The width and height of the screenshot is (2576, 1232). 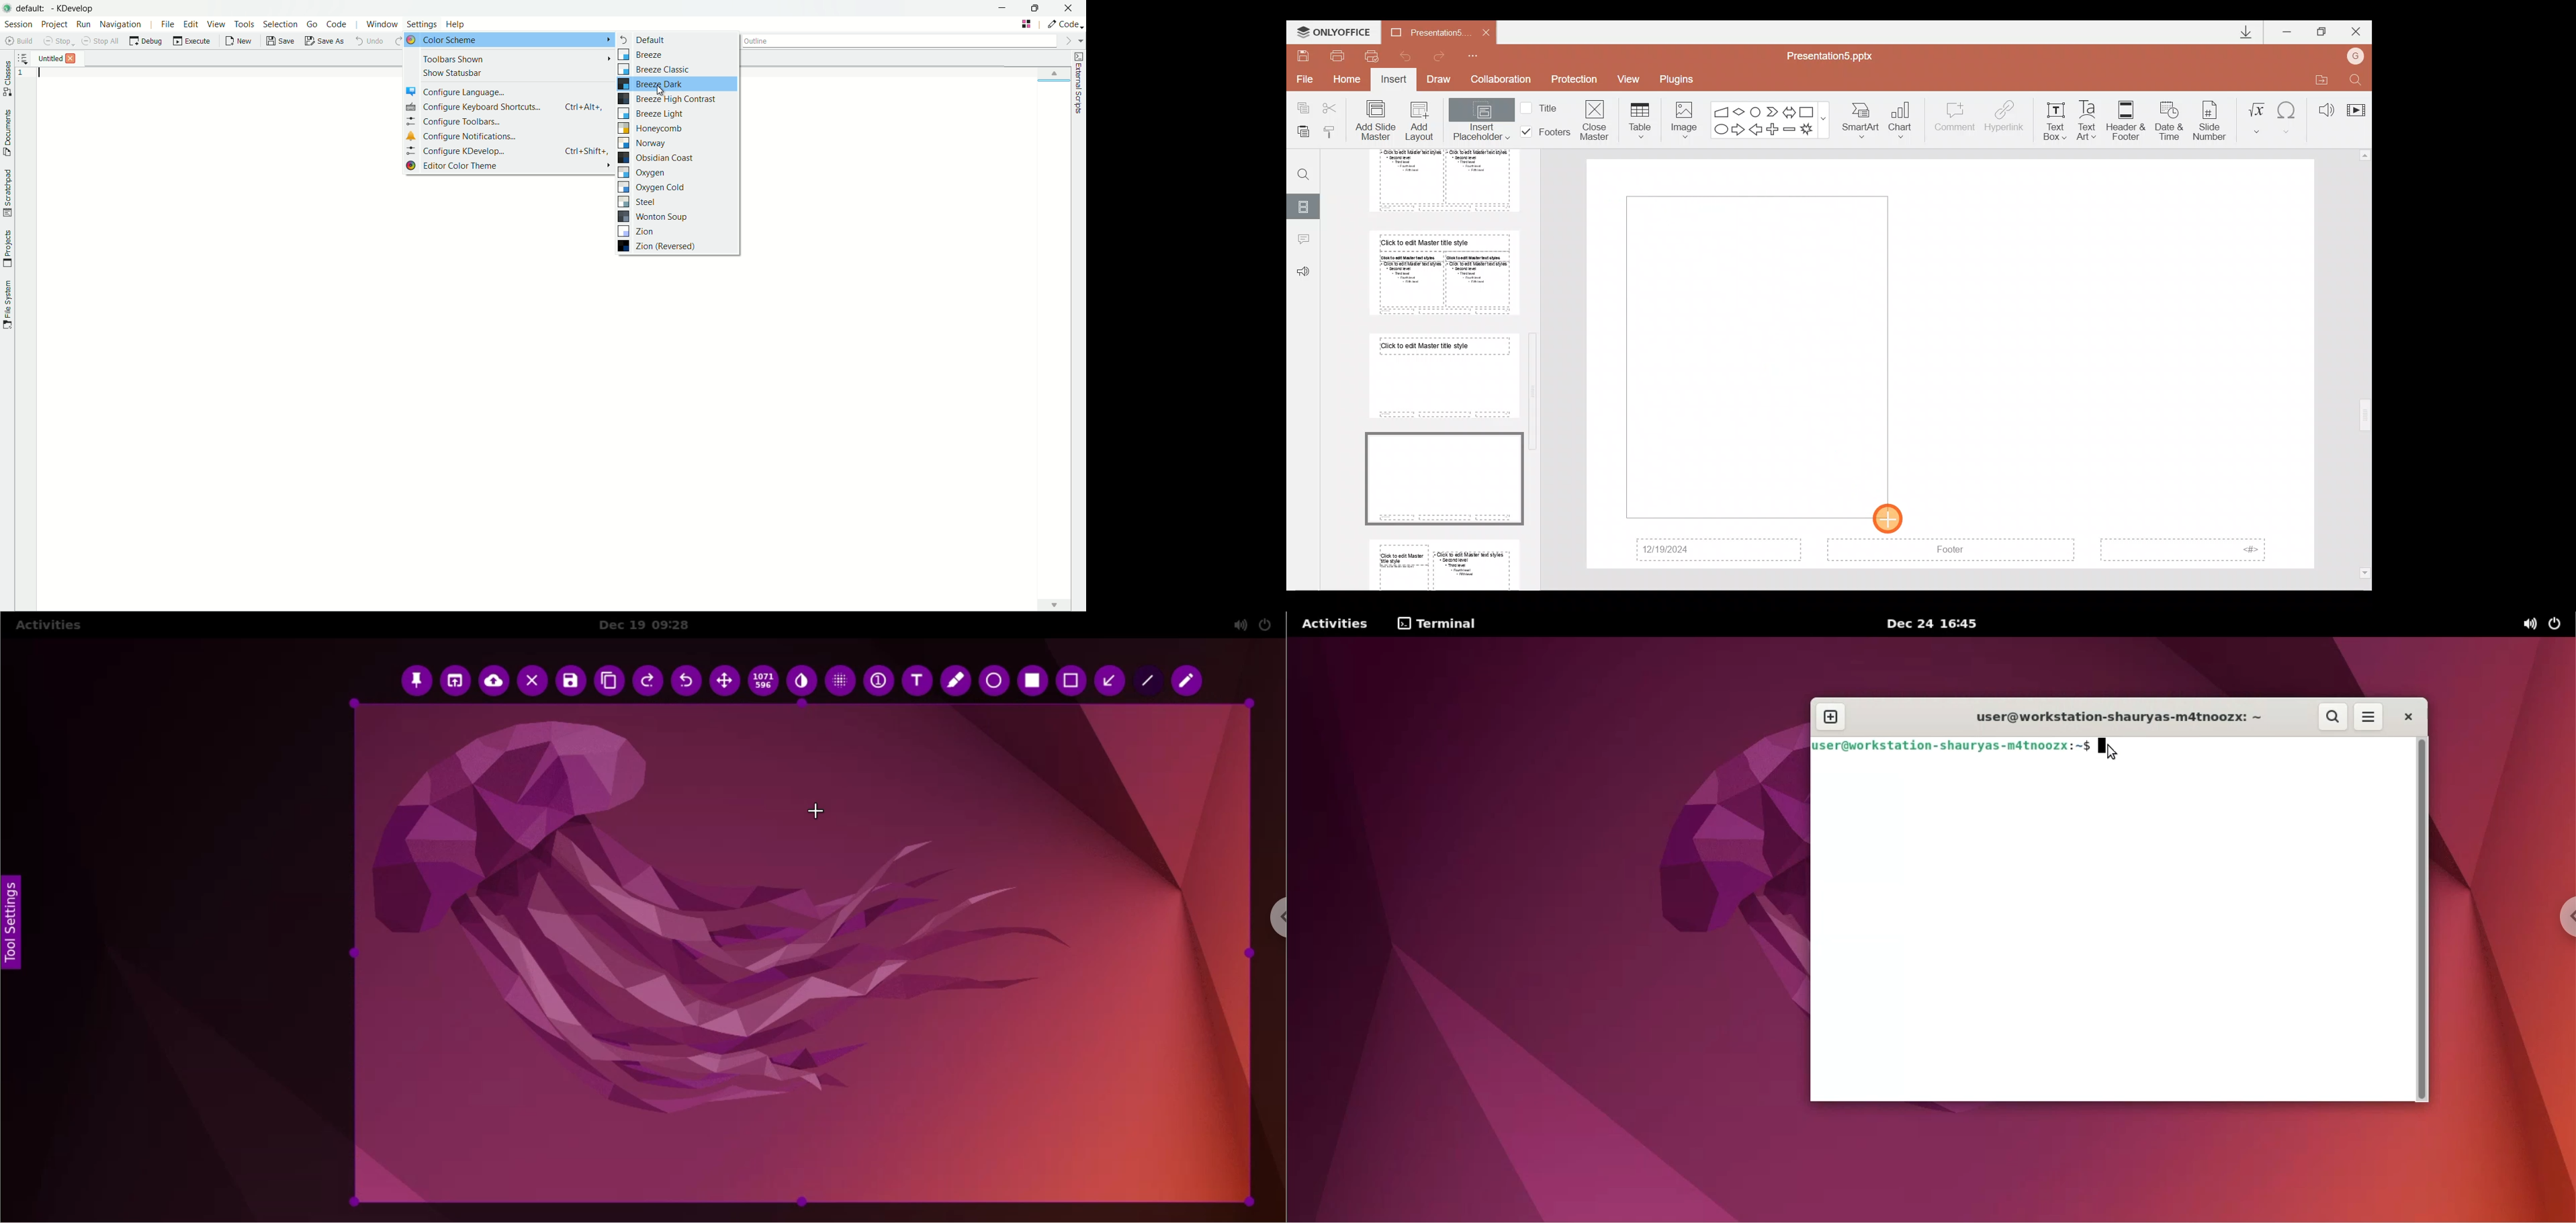 What do you see at coordinates (1863, 121) in the screenshot?
I see `SmartArt` at bounding box center [1863, 121].